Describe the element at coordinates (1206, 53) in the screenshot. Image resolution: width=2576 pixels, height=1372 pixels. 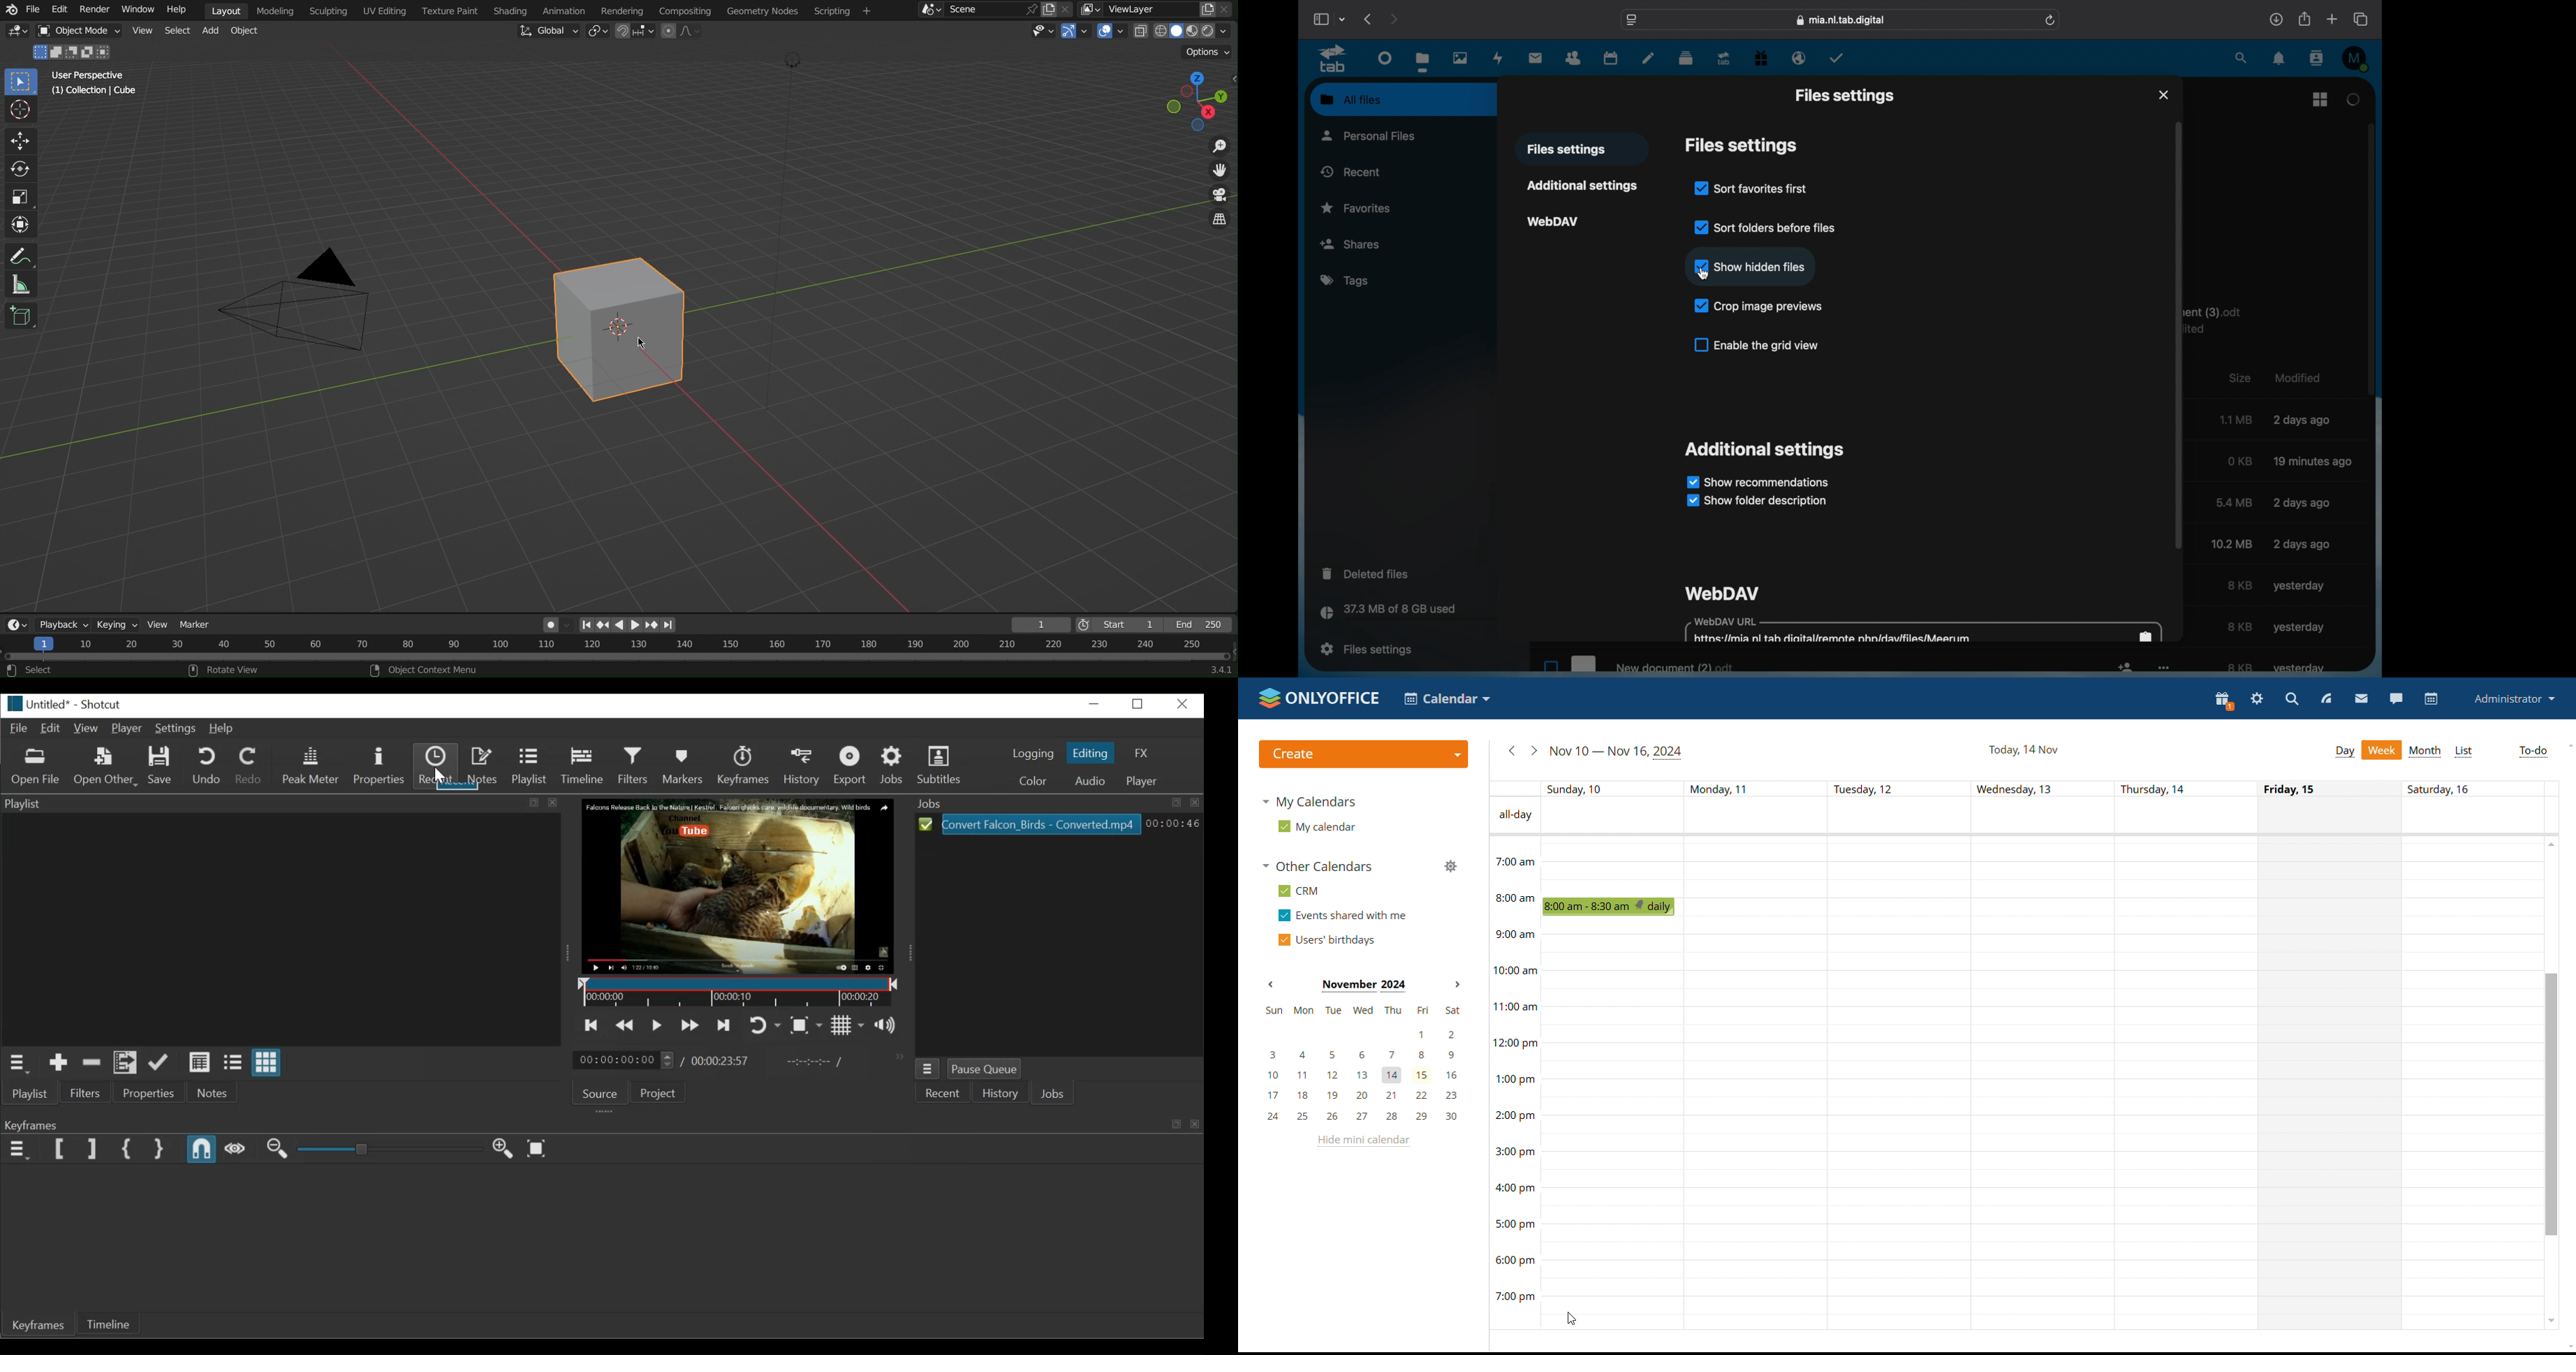
I see `Options` at that location.